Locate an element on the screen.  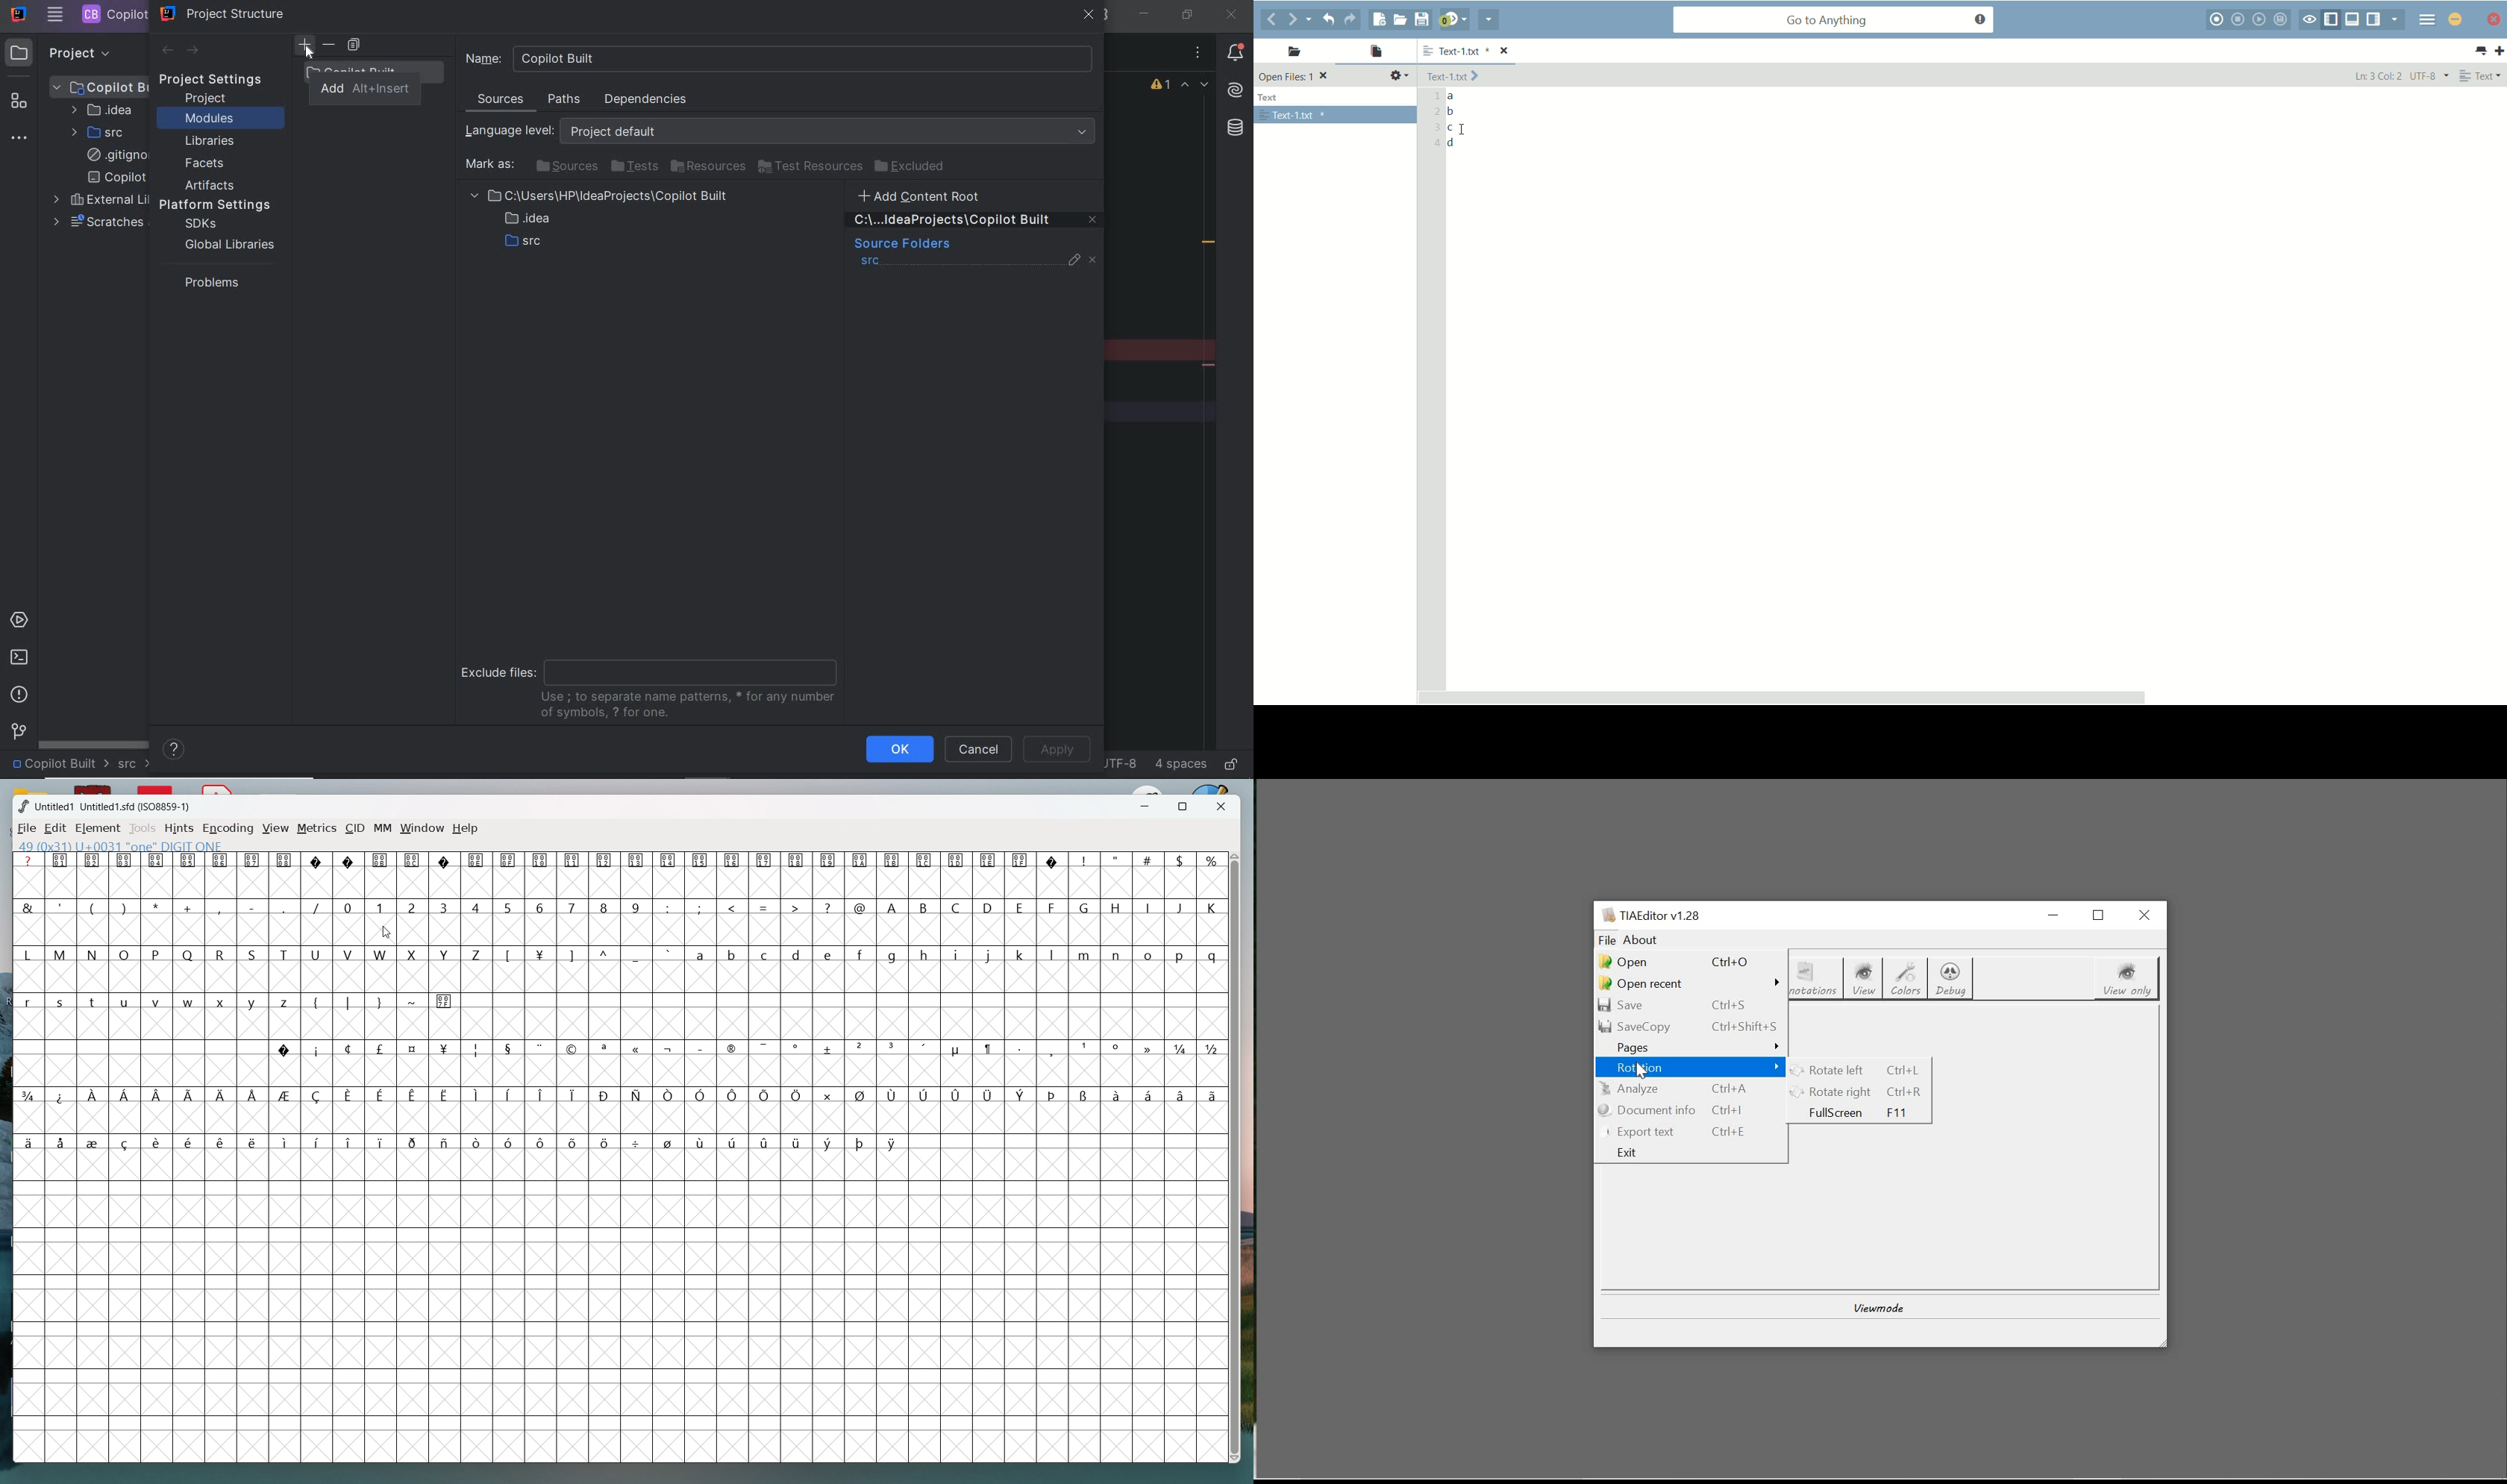
symbol is located at coordinates (861, 1047).